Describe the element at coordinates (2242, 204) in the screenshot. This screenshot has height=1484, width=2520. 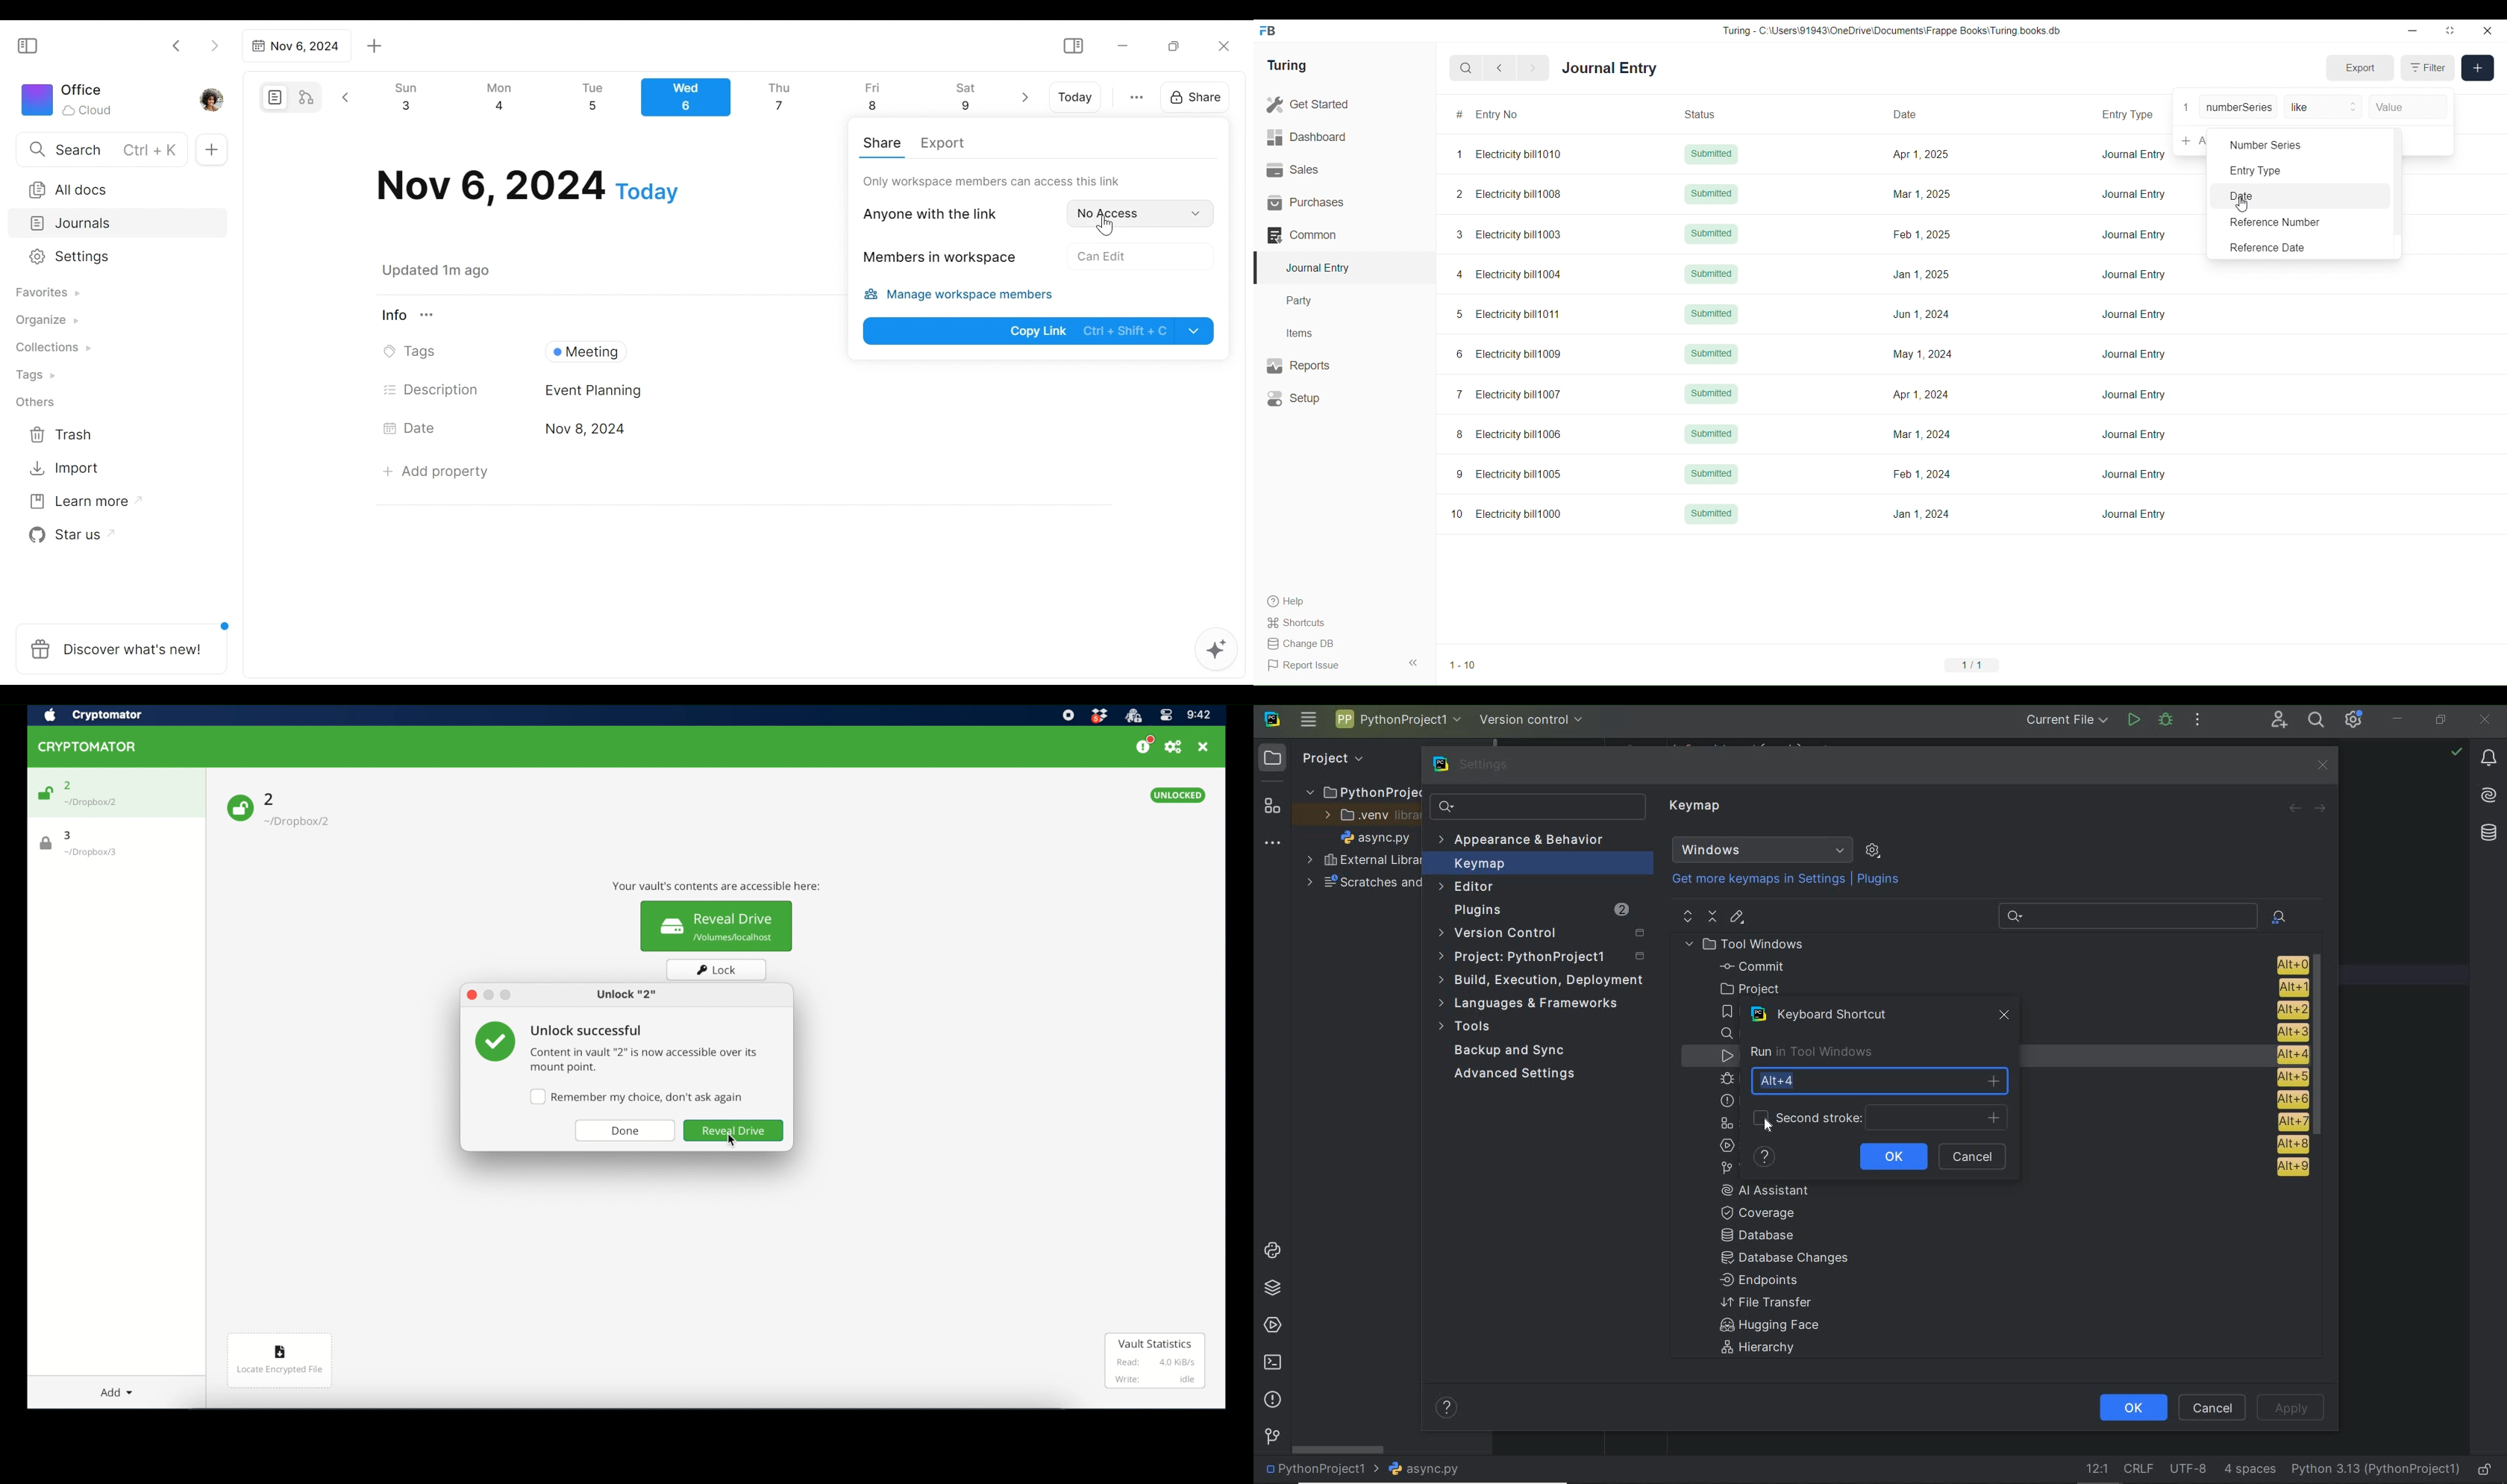
I see `Cursor` at that location.